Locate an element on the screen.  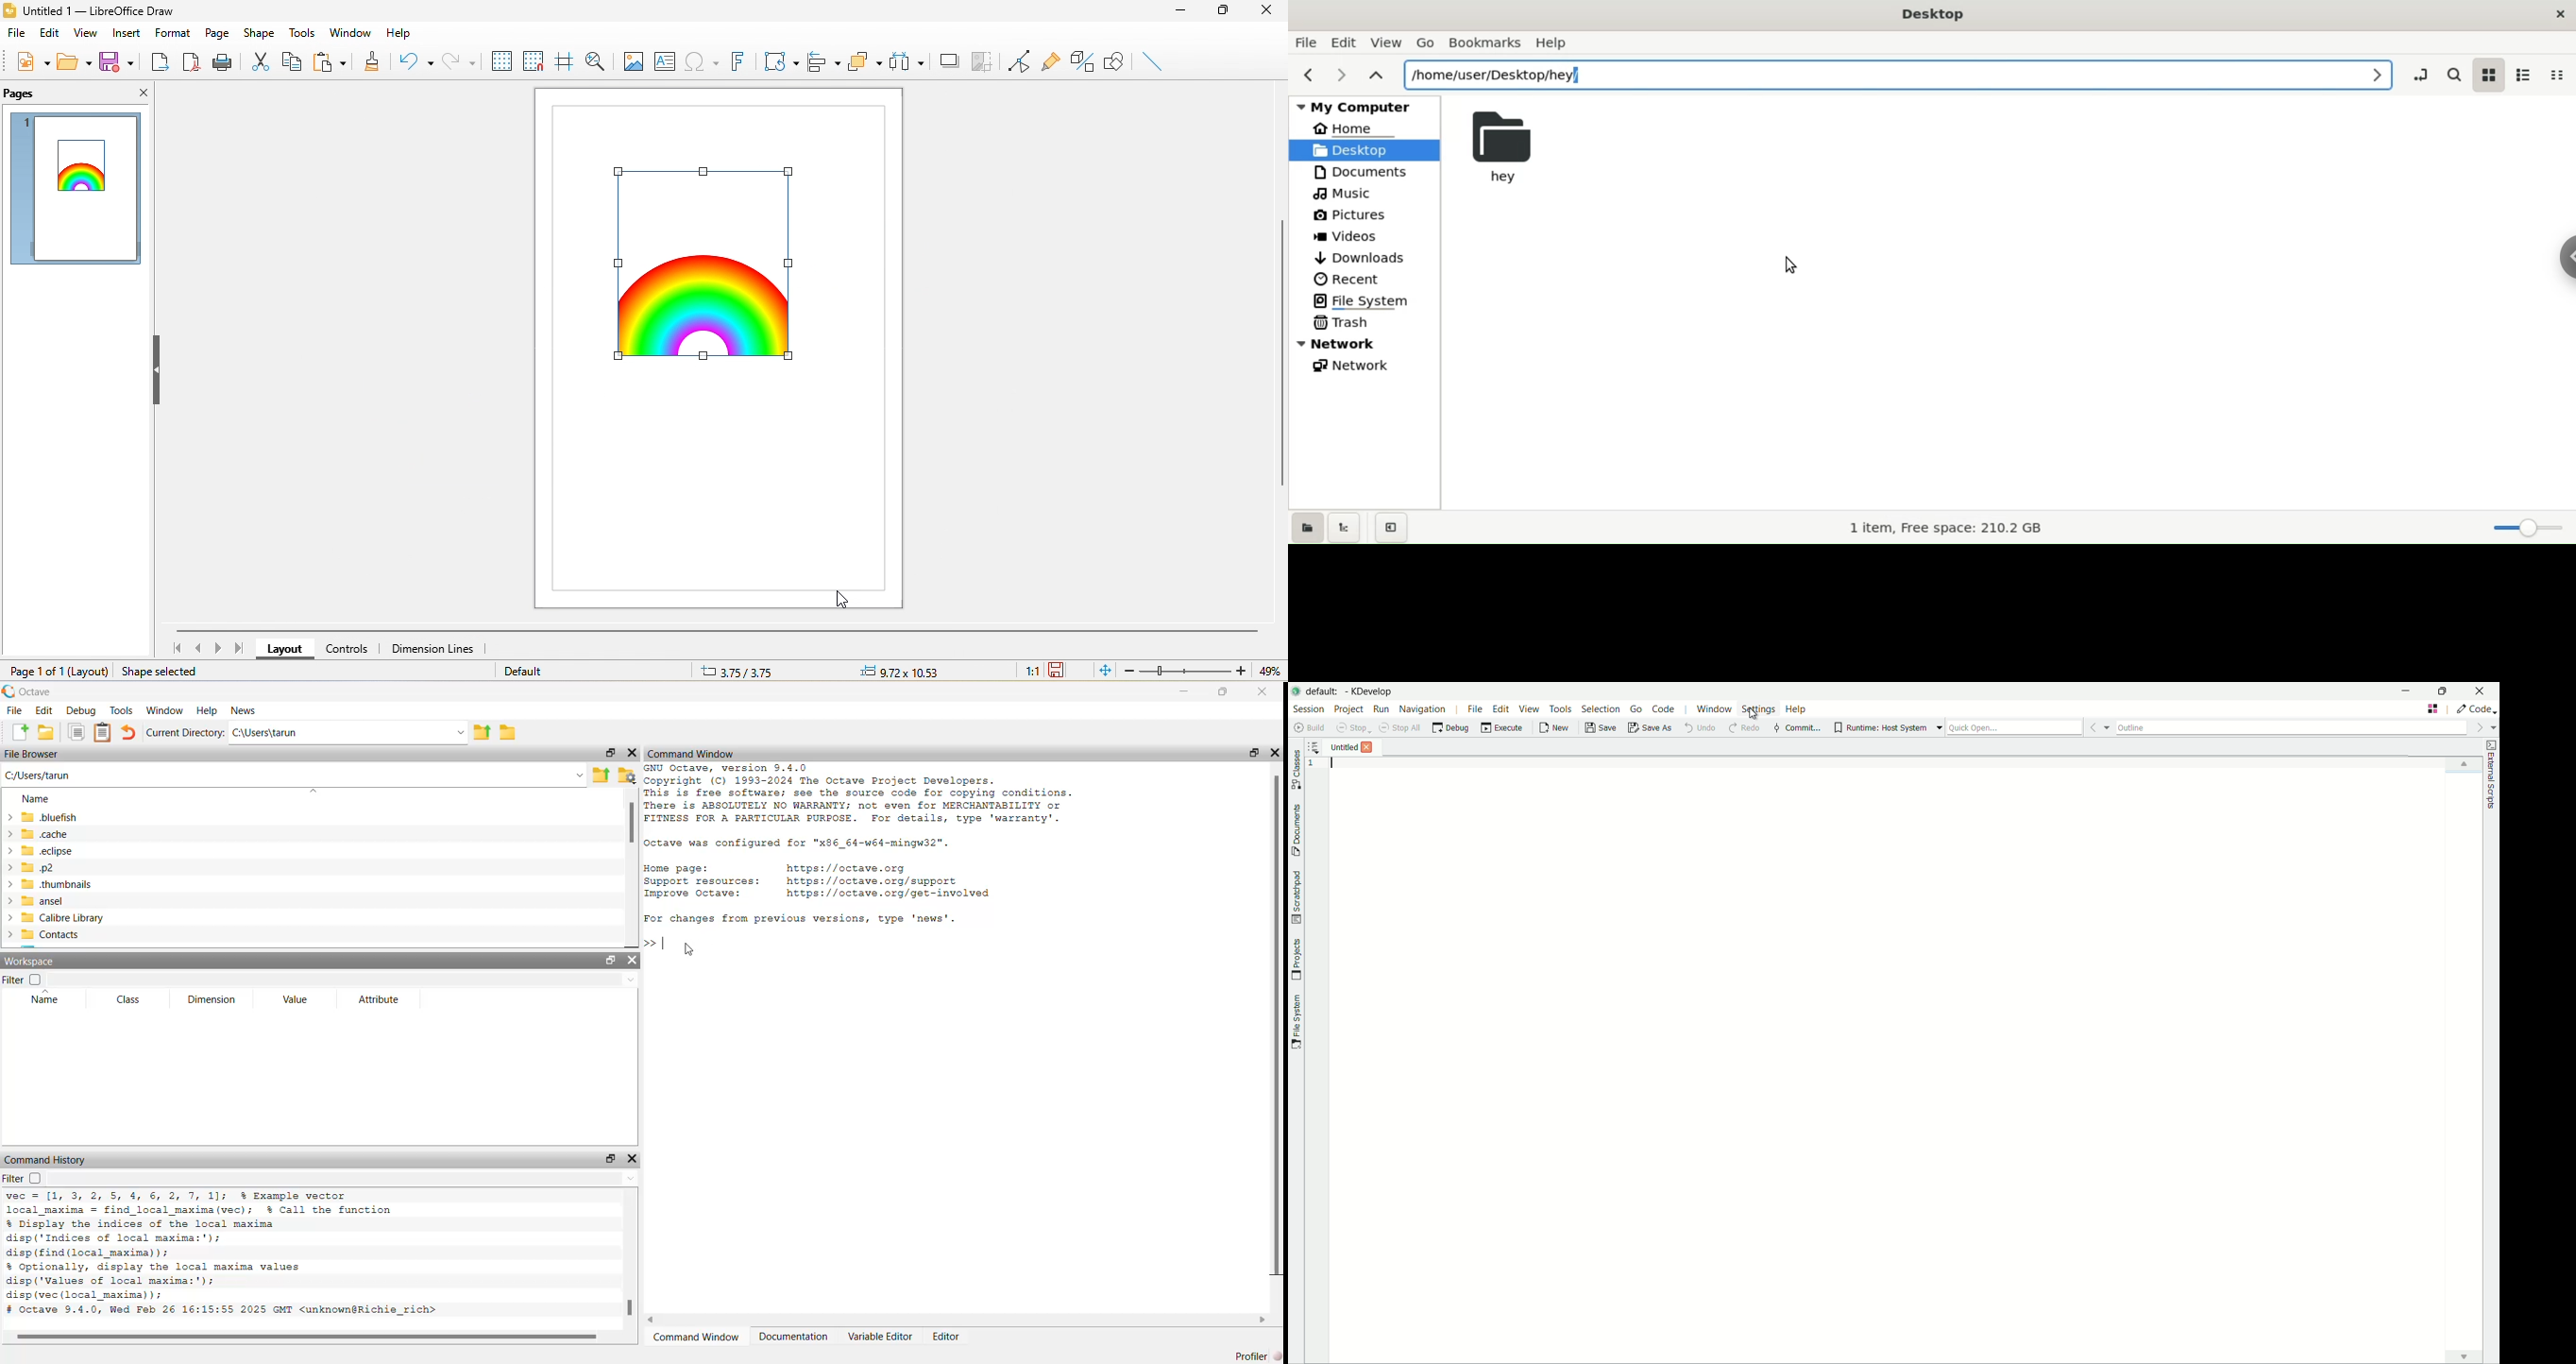
new is located at coordinates (29, 61).